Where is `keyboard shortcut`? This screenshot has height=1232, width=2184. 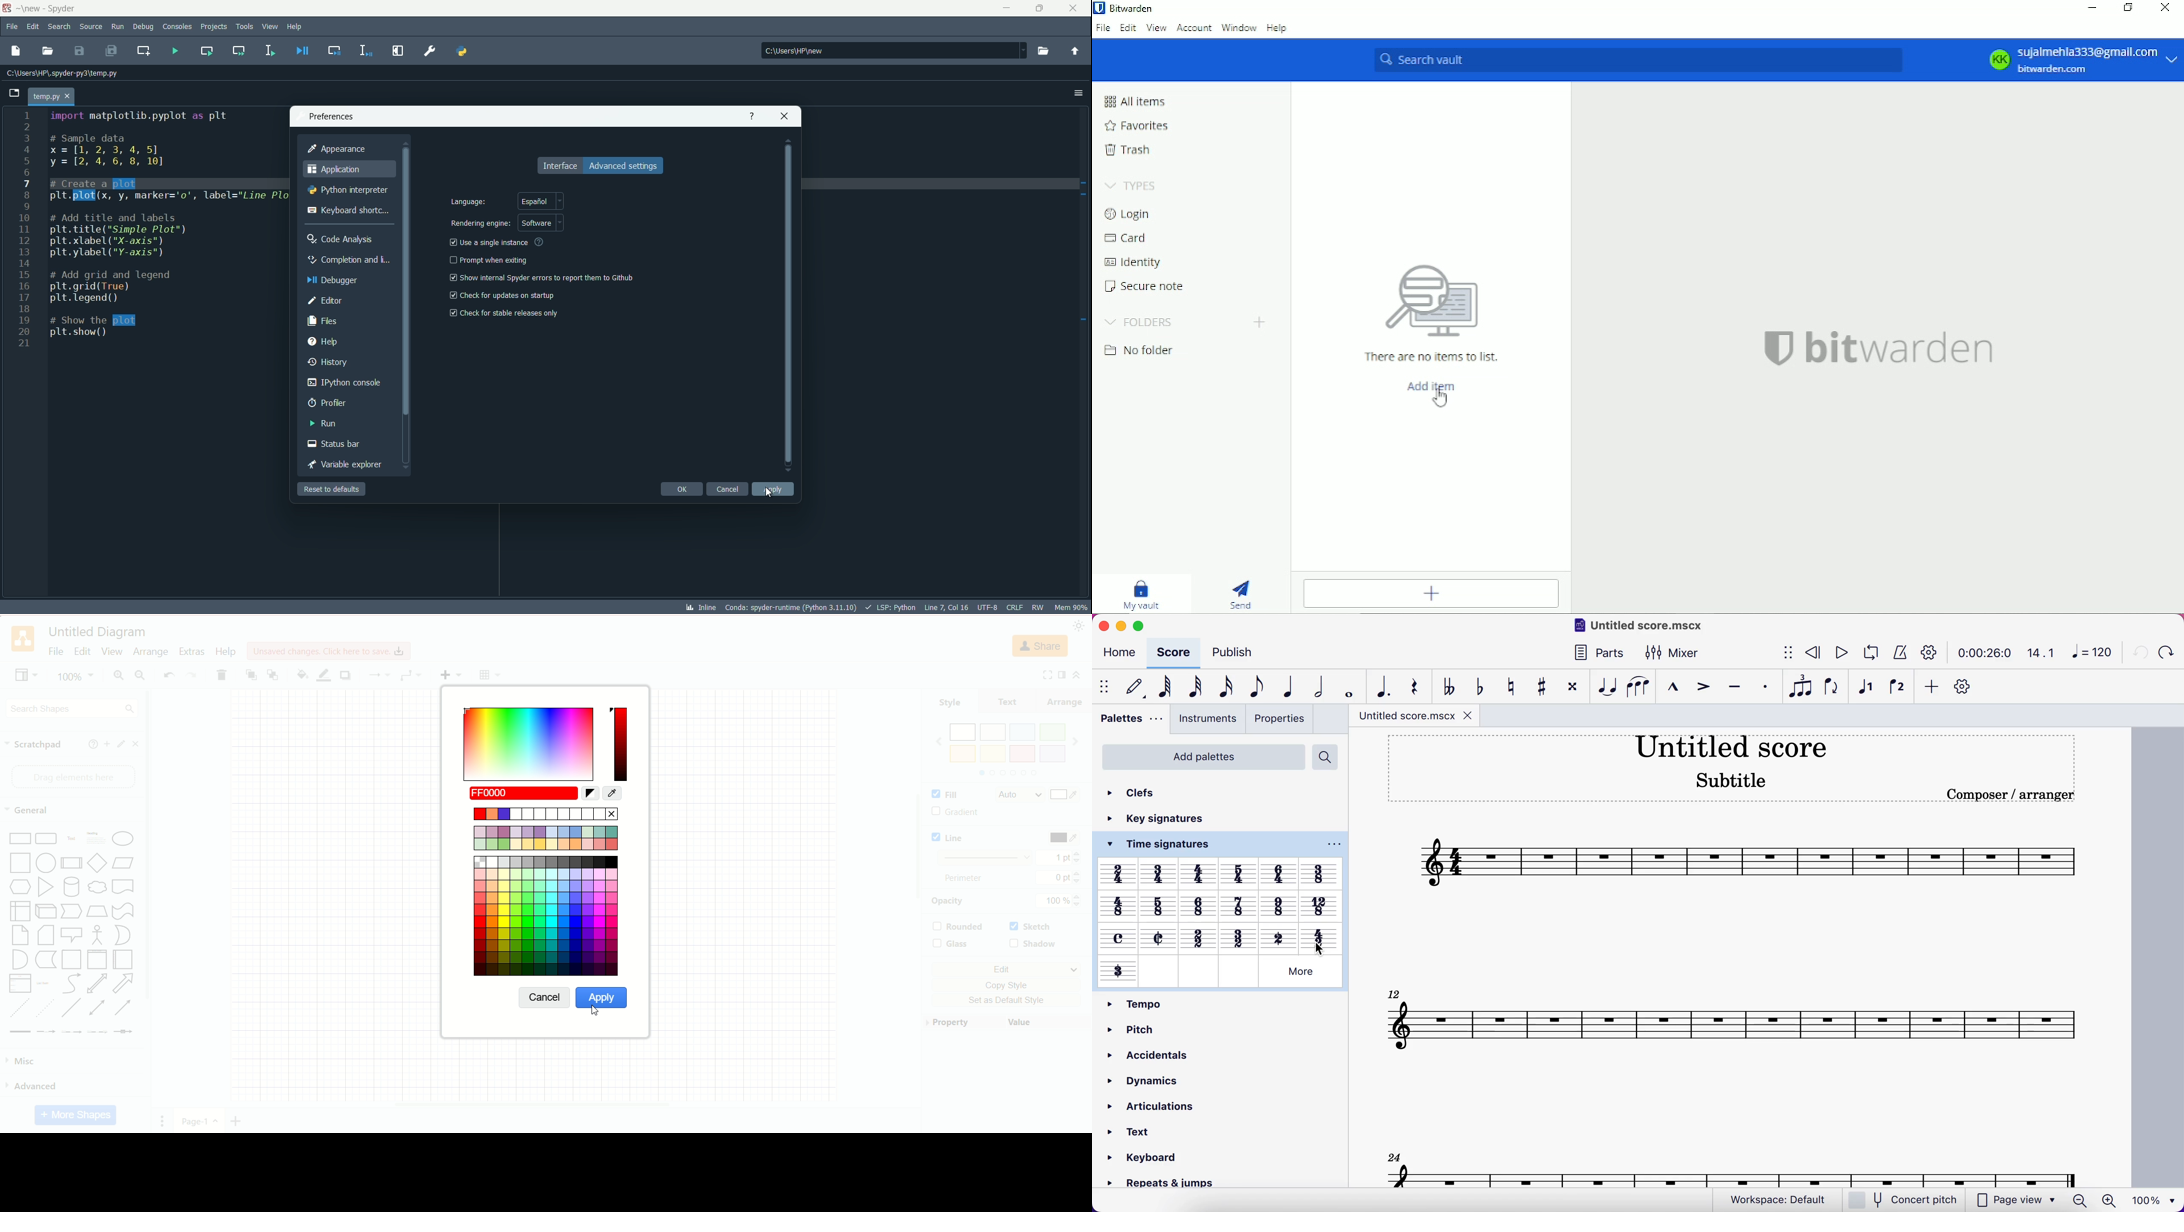 keyboard shortcut is located at coordinates (347, 209).